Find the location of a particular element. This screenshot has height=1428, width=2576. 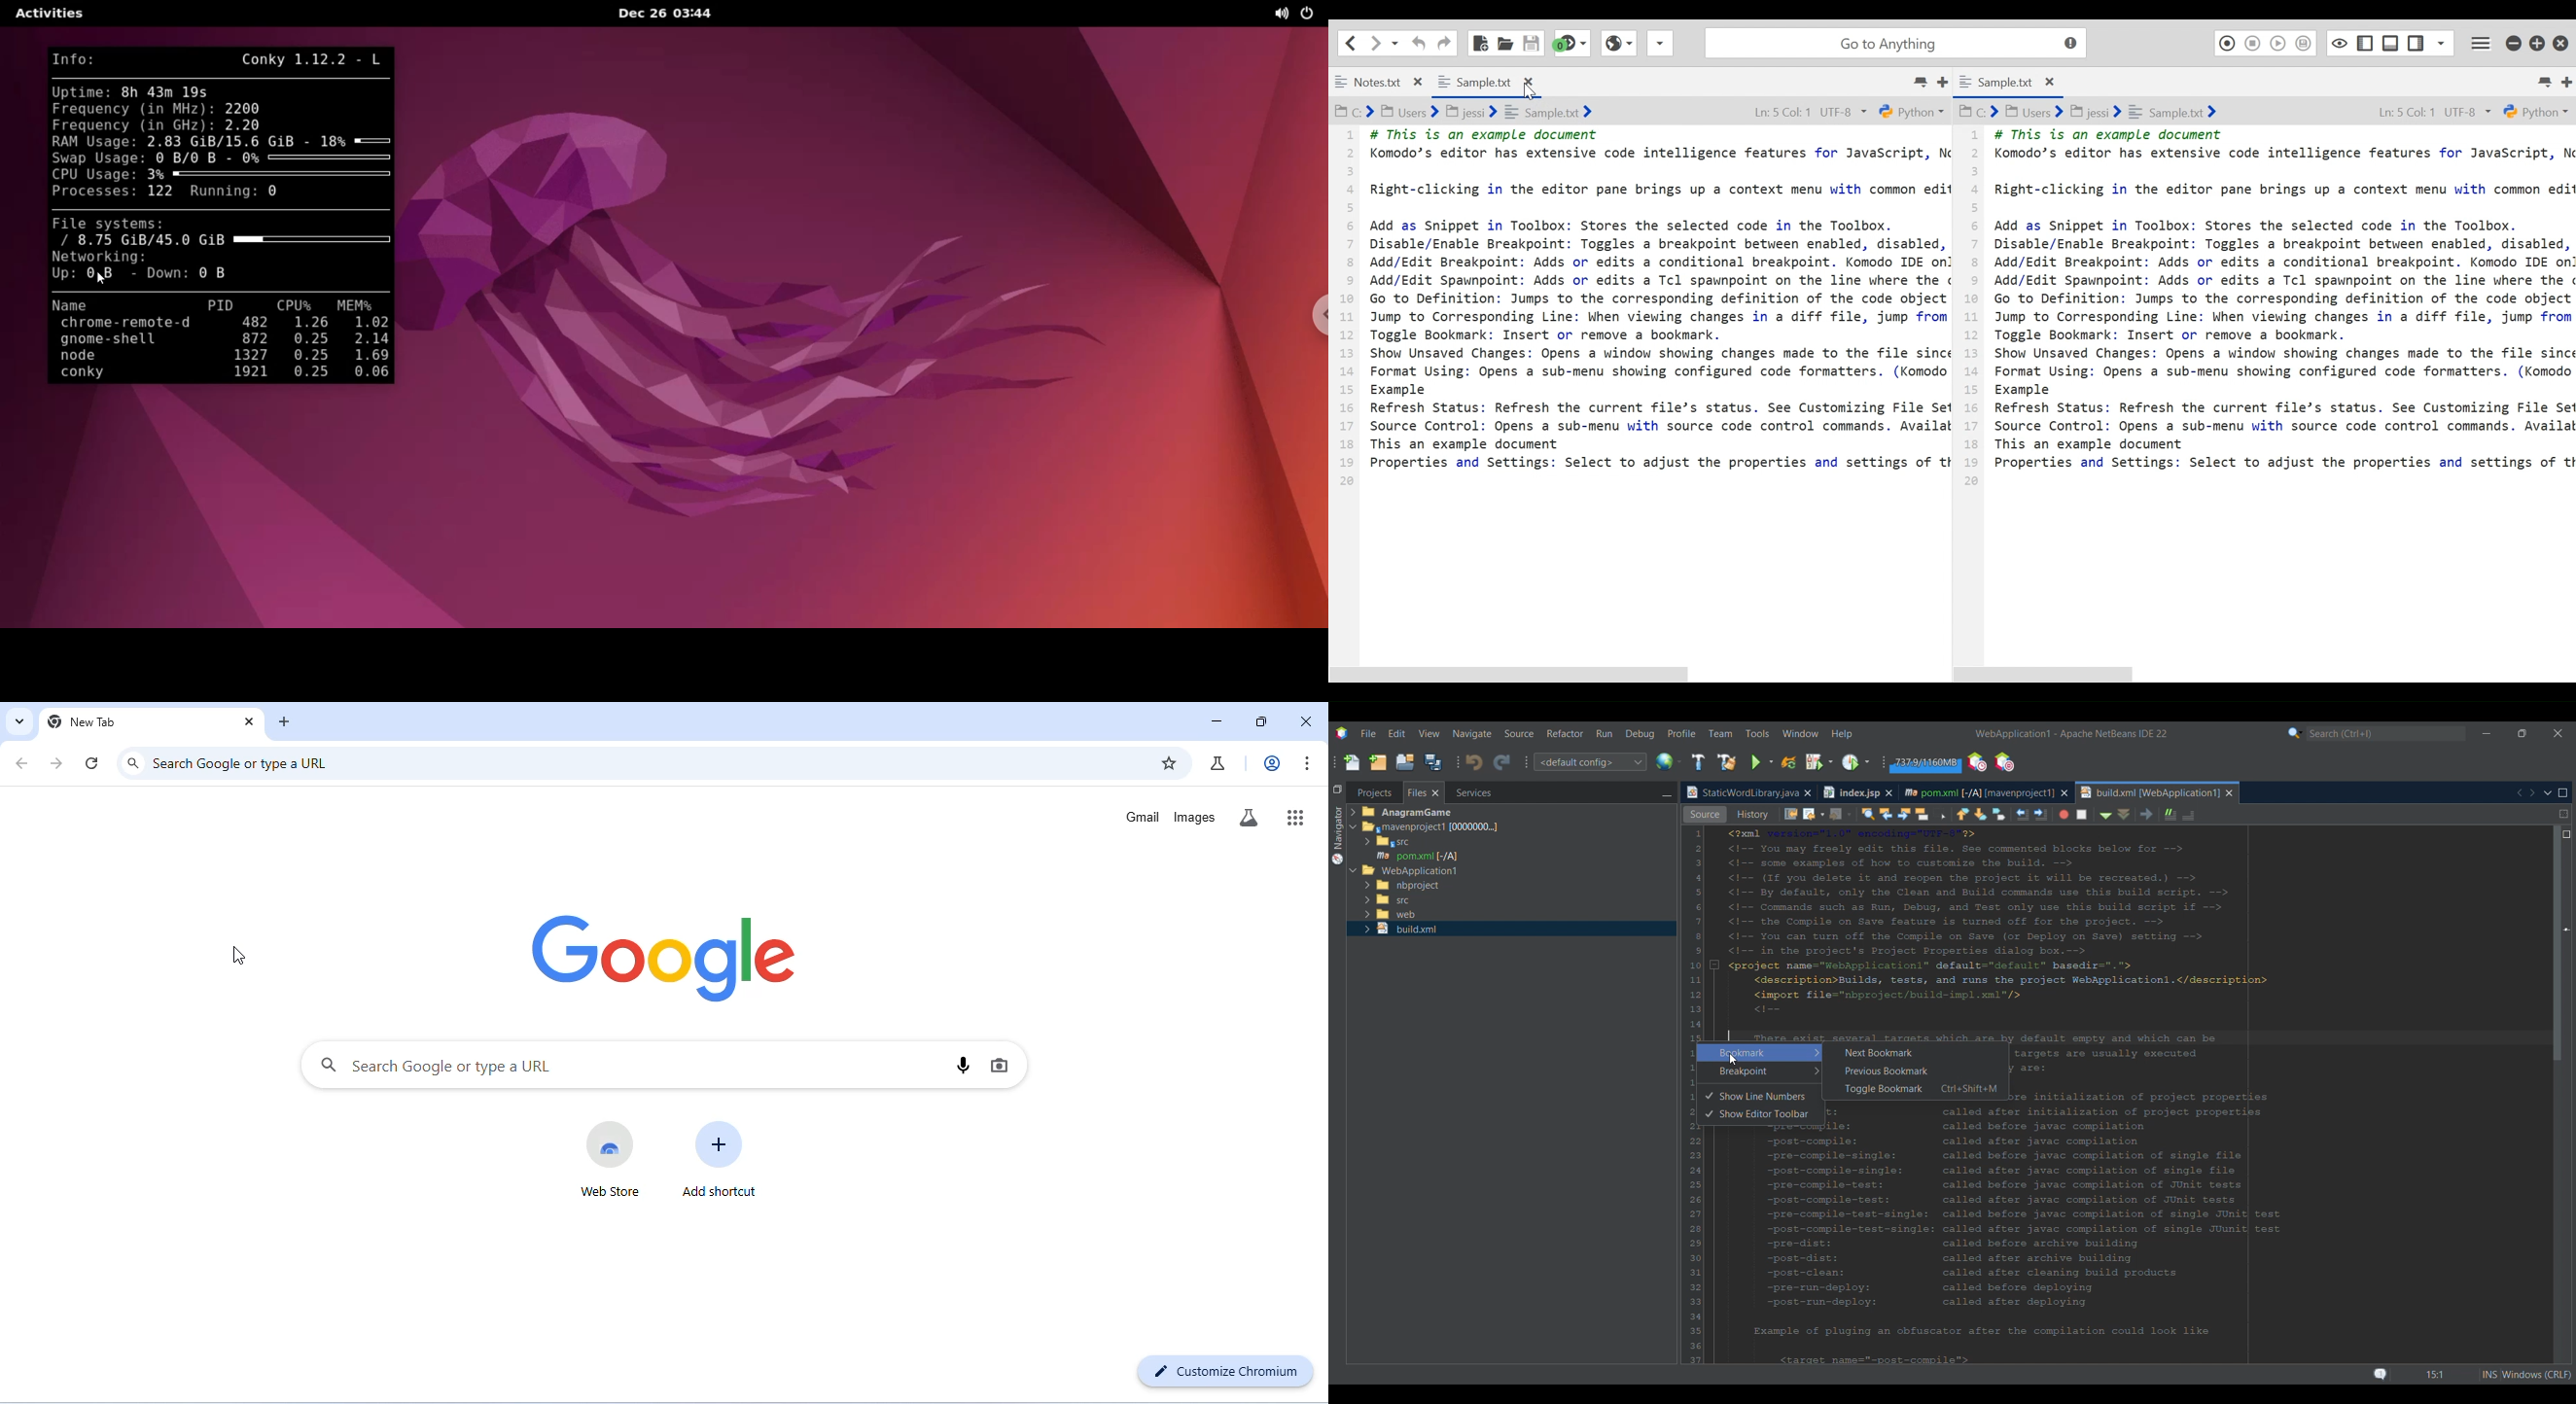

Undo is located at coordinates (1419, 42).